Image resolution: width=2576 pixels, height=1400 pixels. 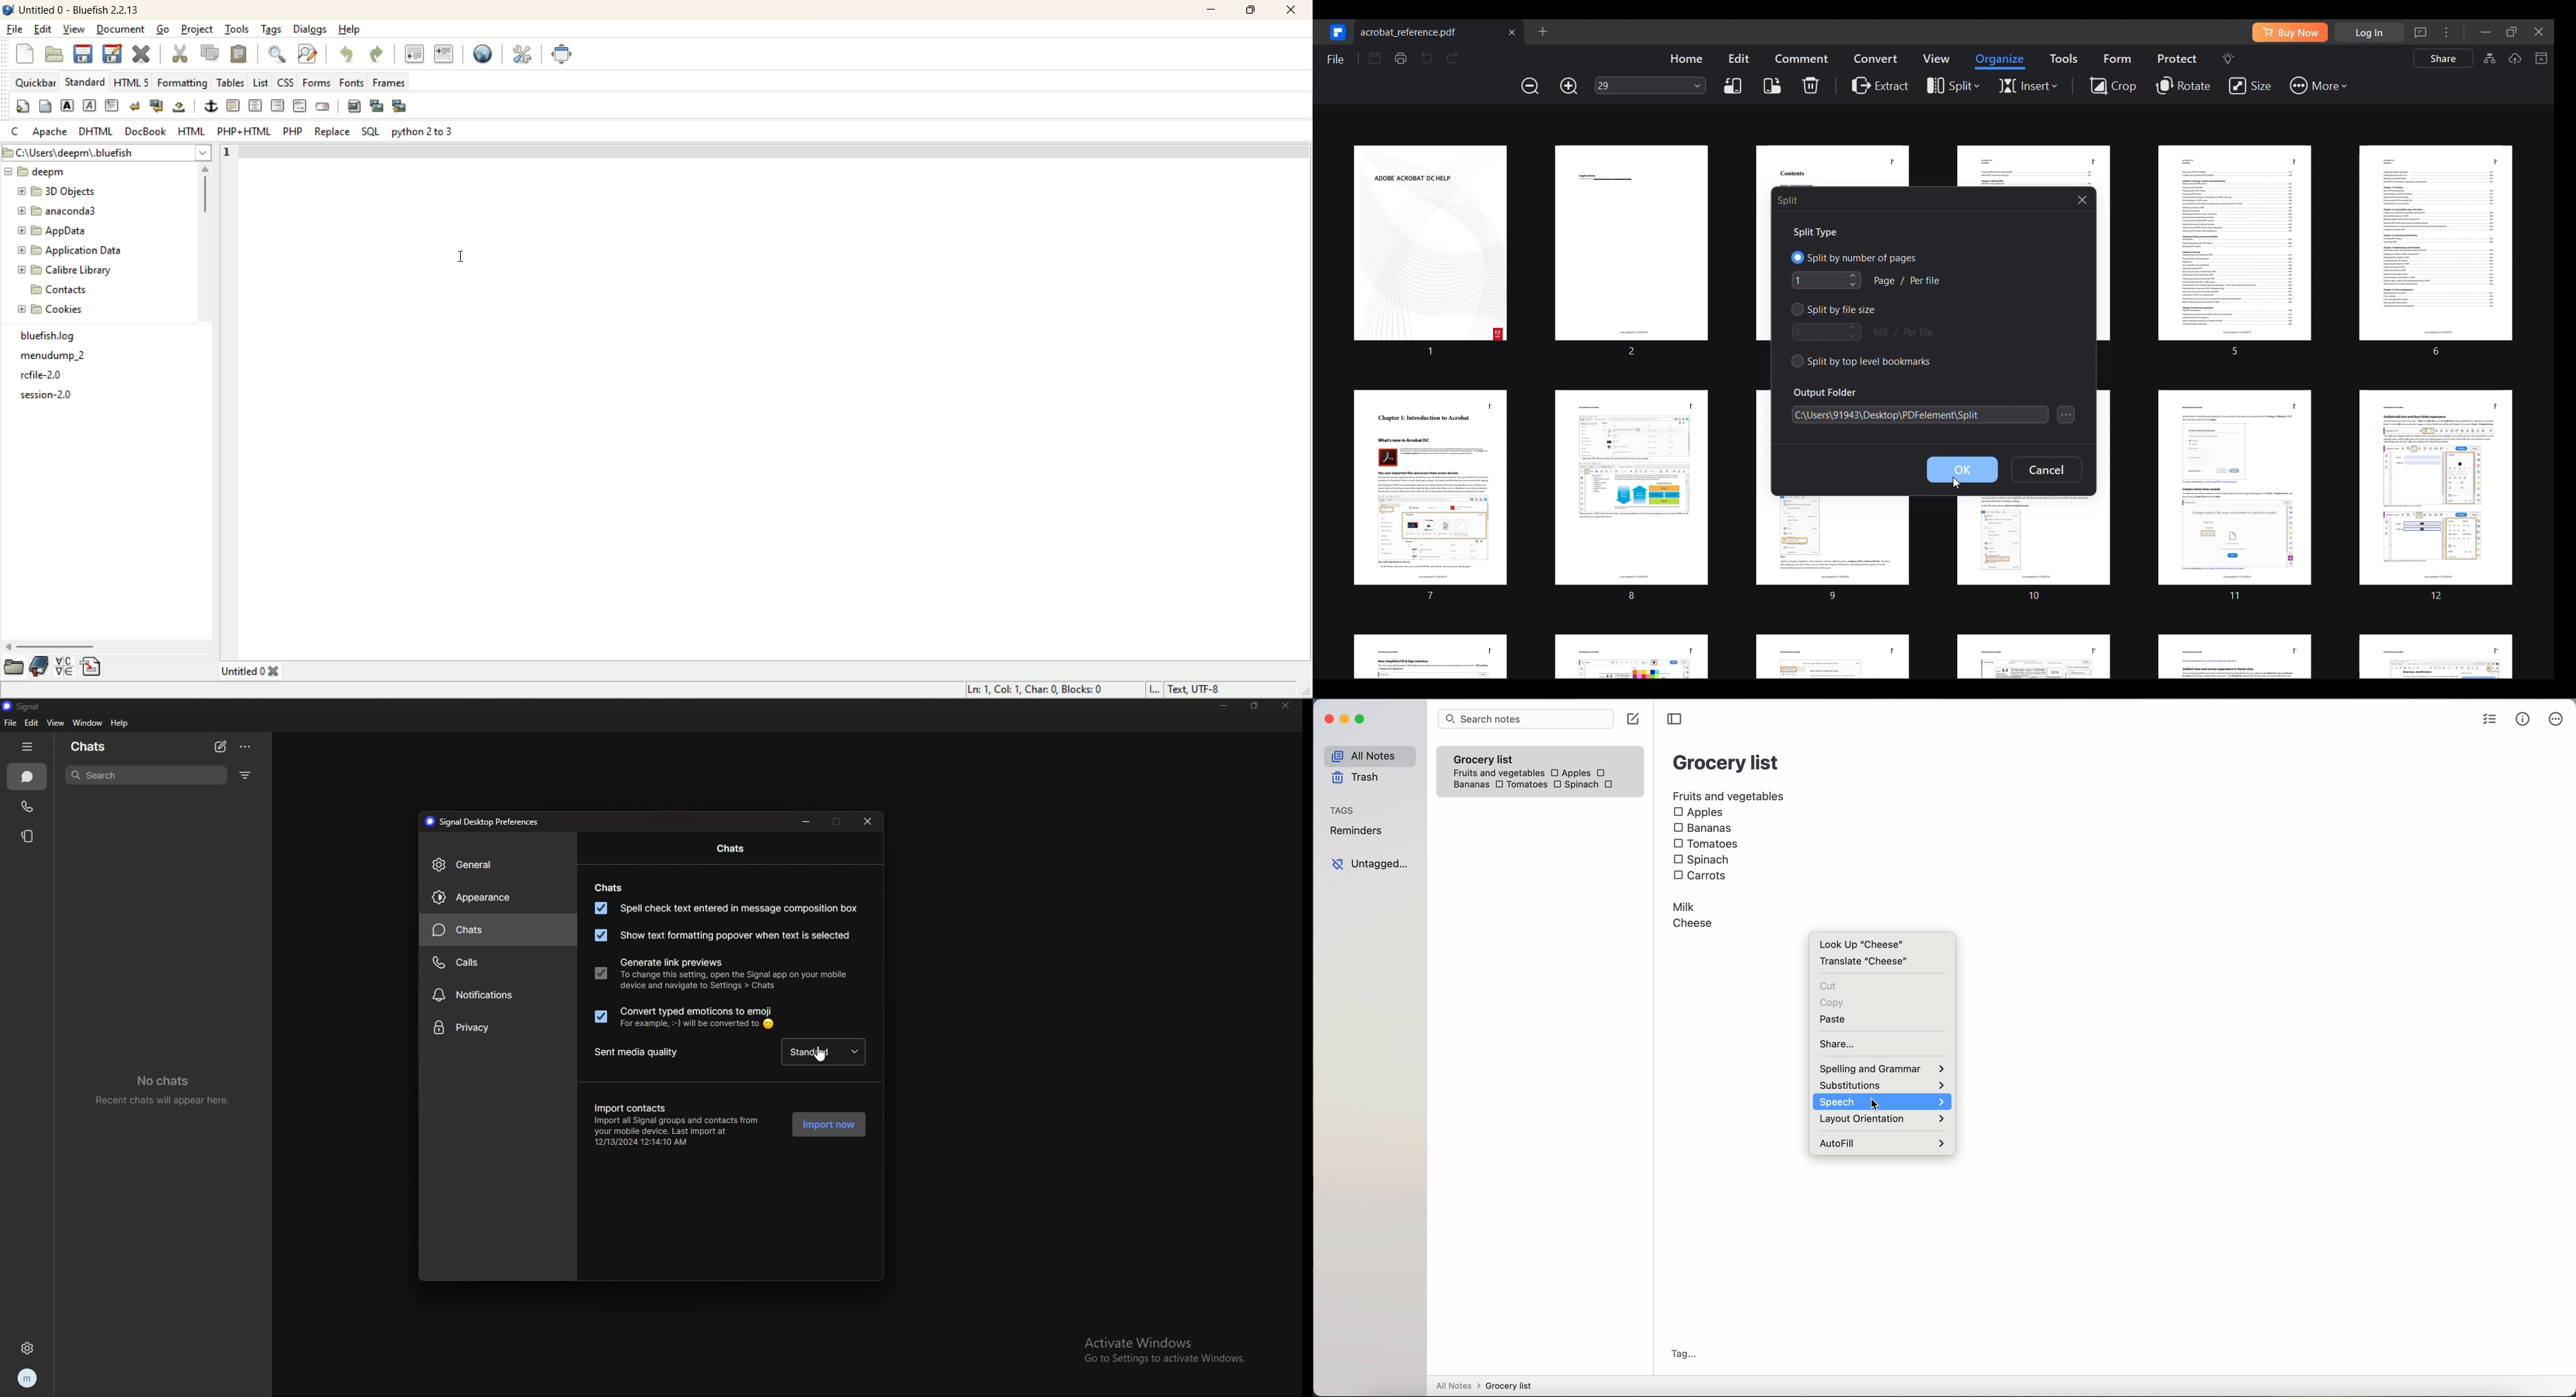 What do you see at coordinates (109, 153) in the screenshot?
I see `location` at bounding box center [109, 153].